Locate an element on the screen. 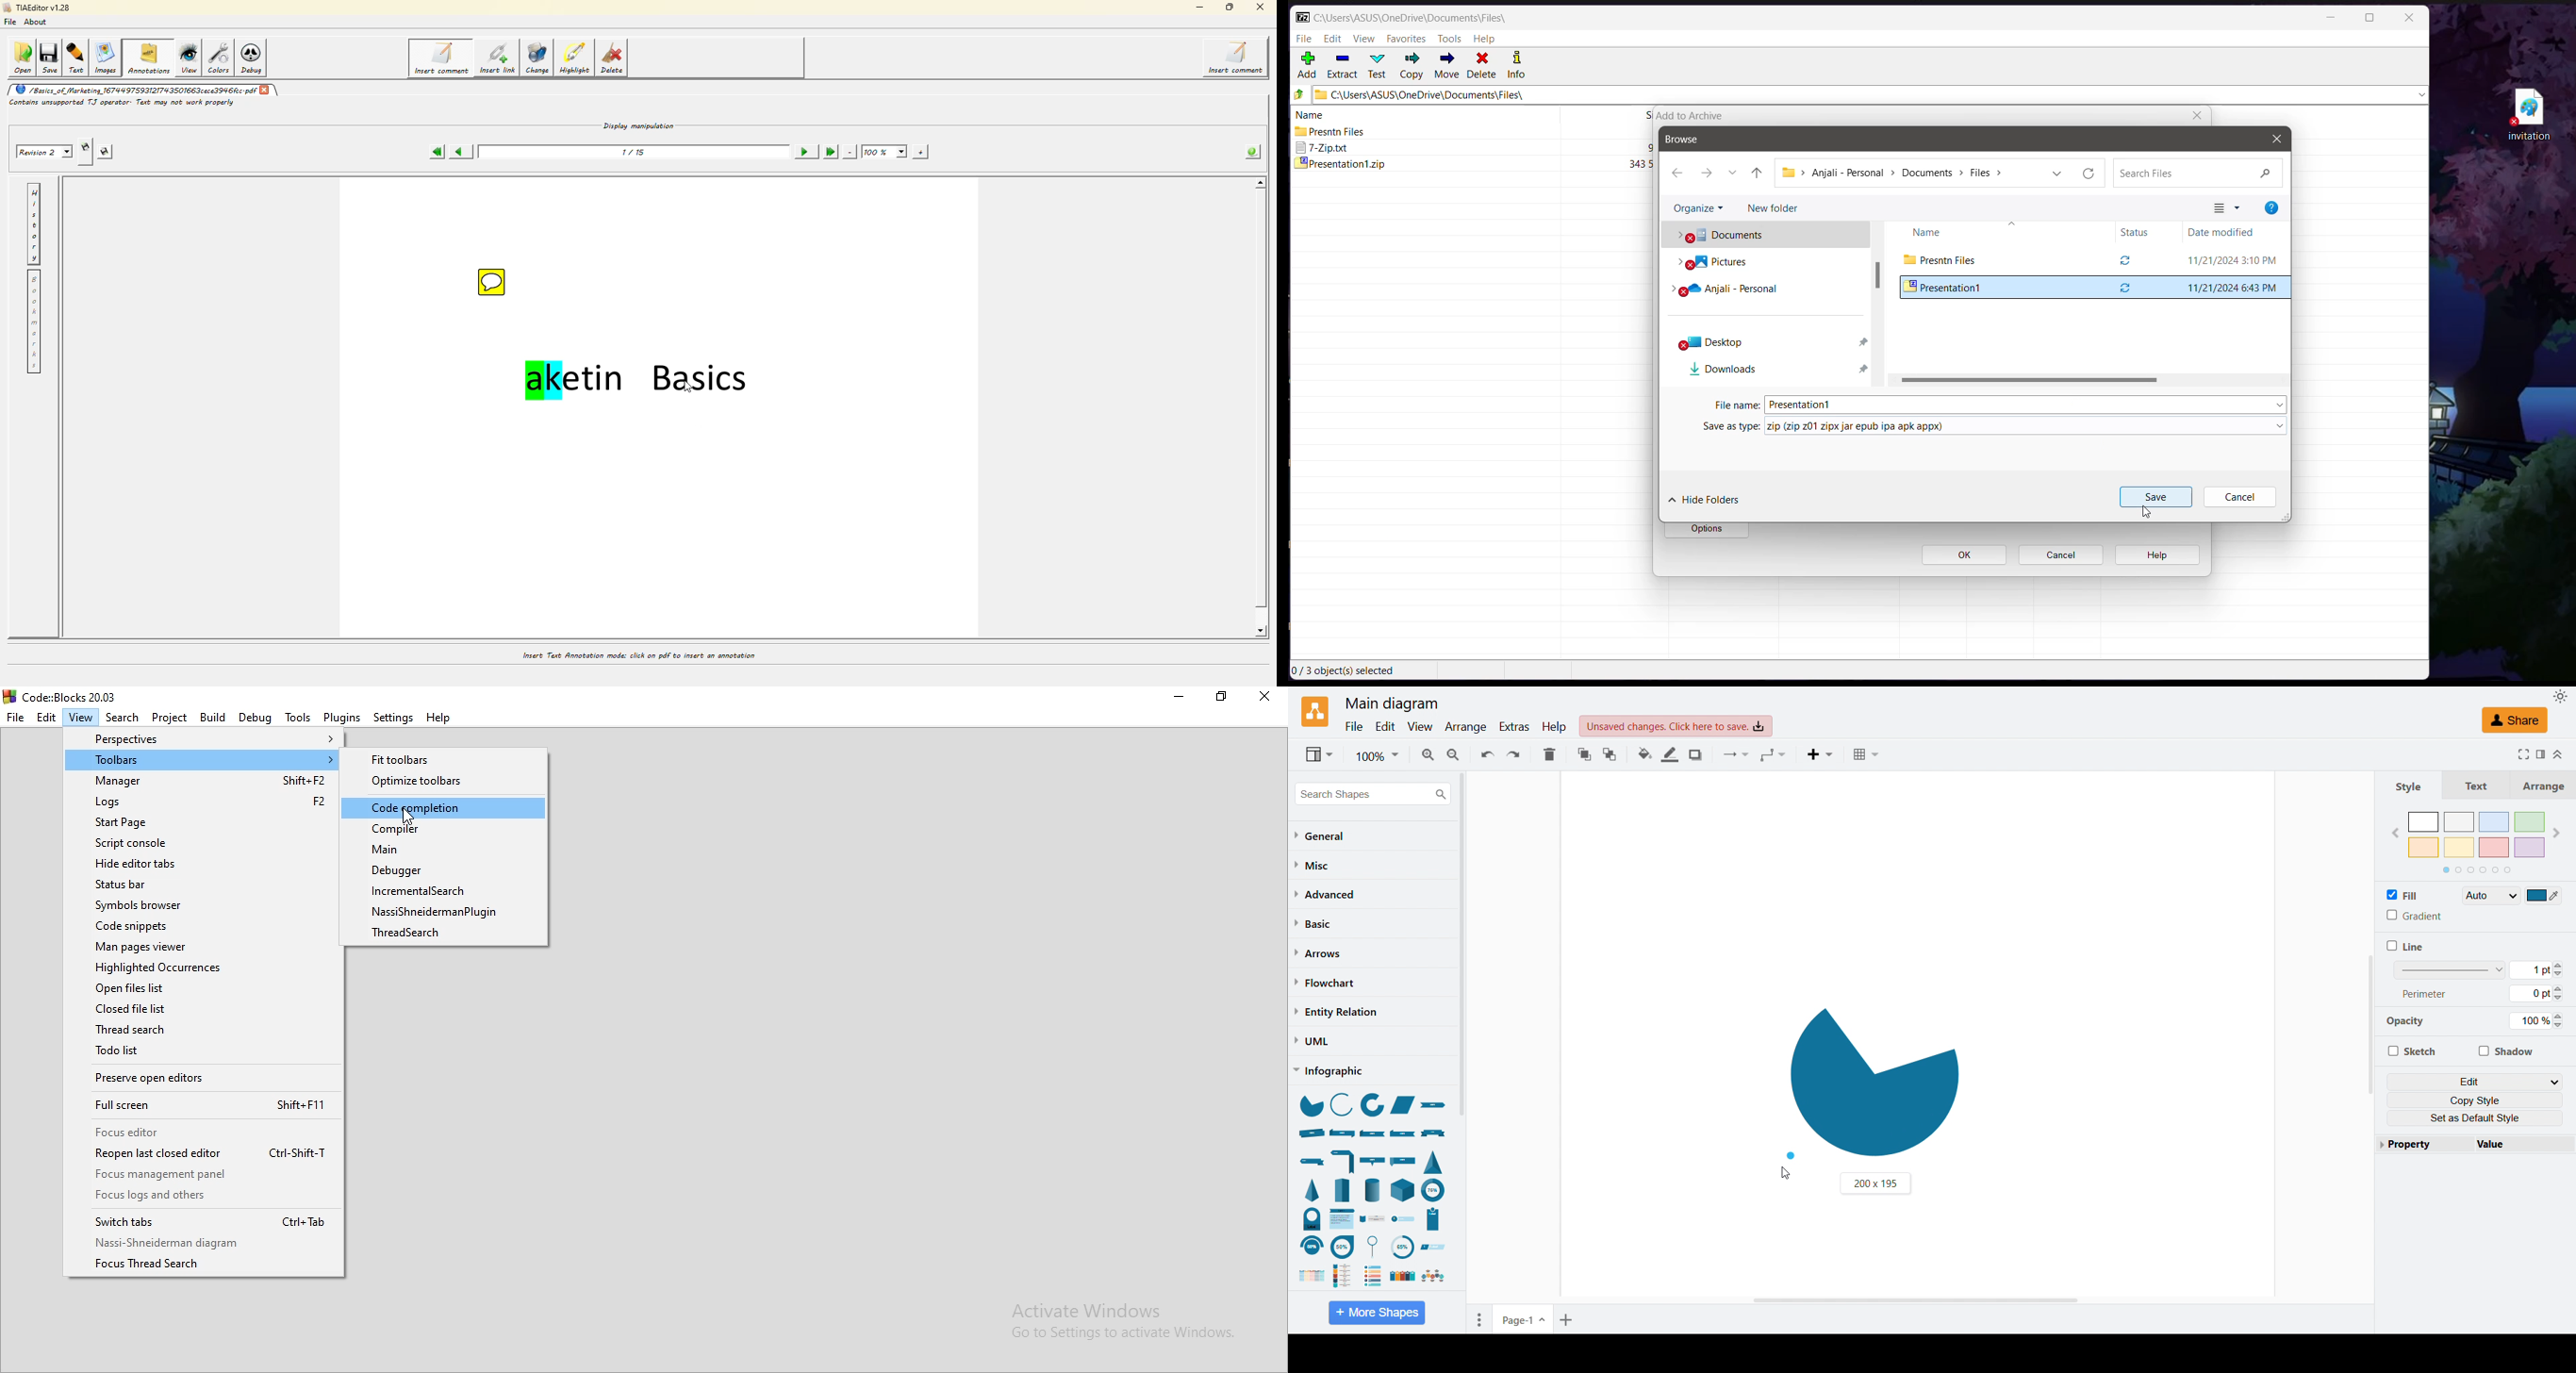 The width and height of the screenshot is (2576, 1400). Toolbars is located at coordinates (204, 760).